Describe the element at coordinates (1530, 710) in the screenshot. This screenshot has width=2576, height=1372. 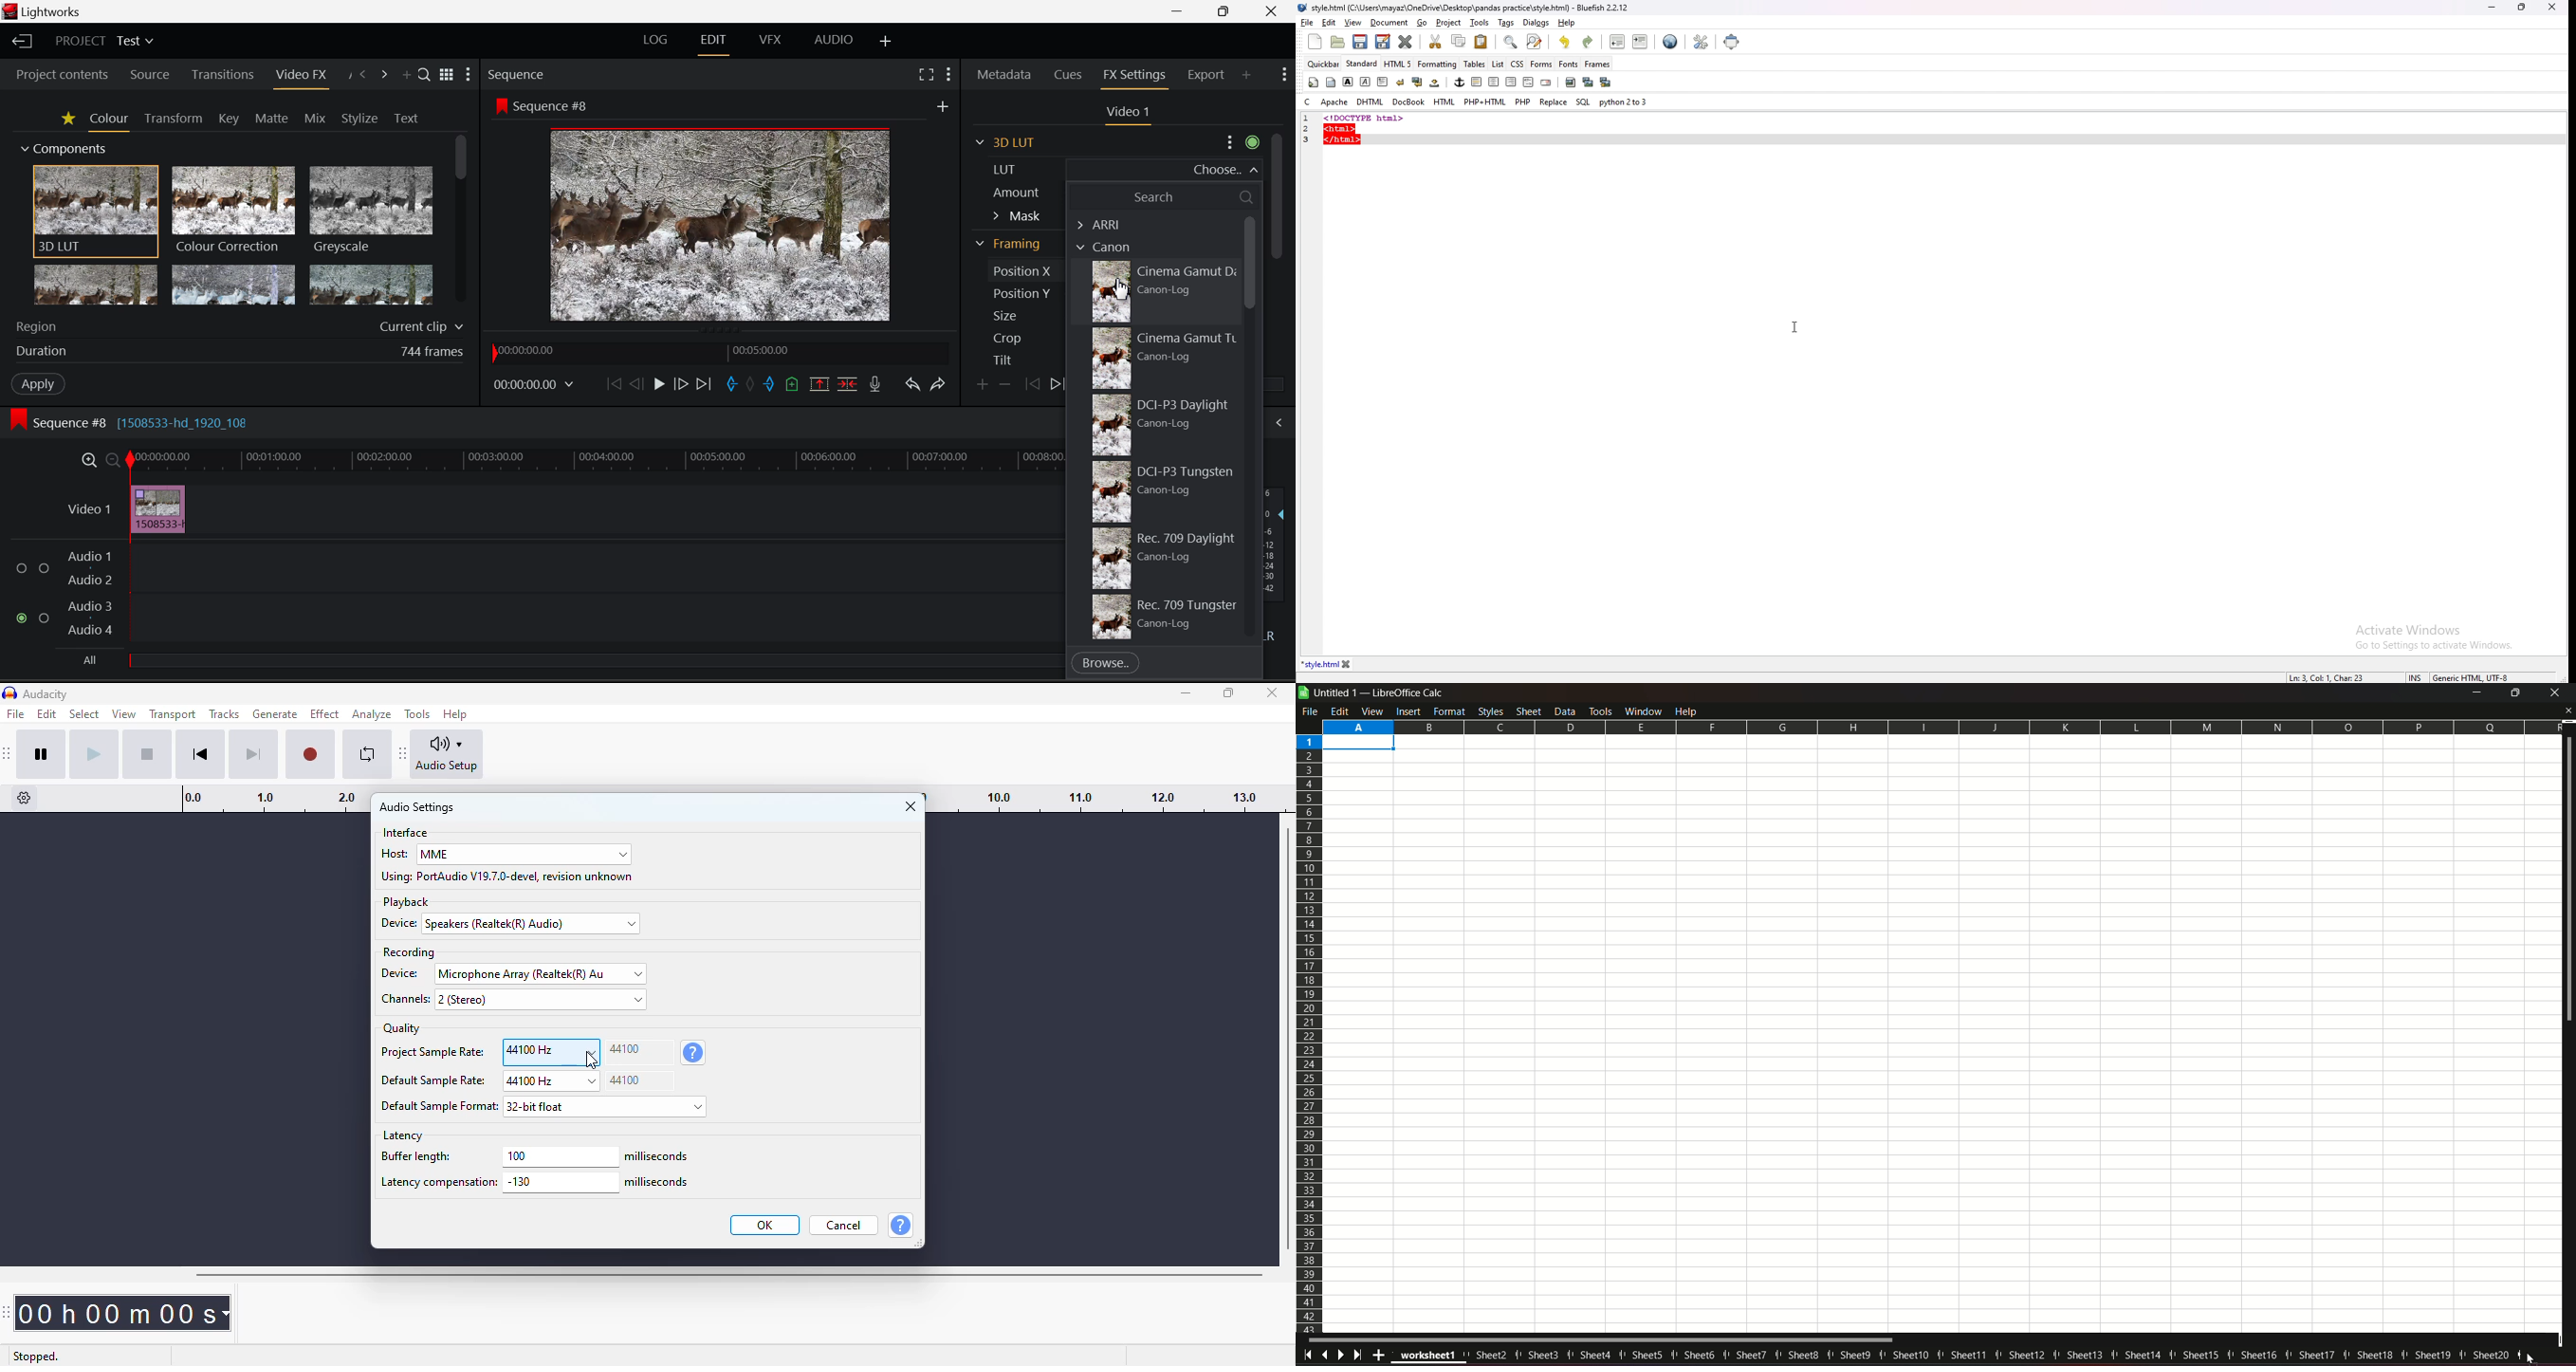
I see `Sheet` at that location.